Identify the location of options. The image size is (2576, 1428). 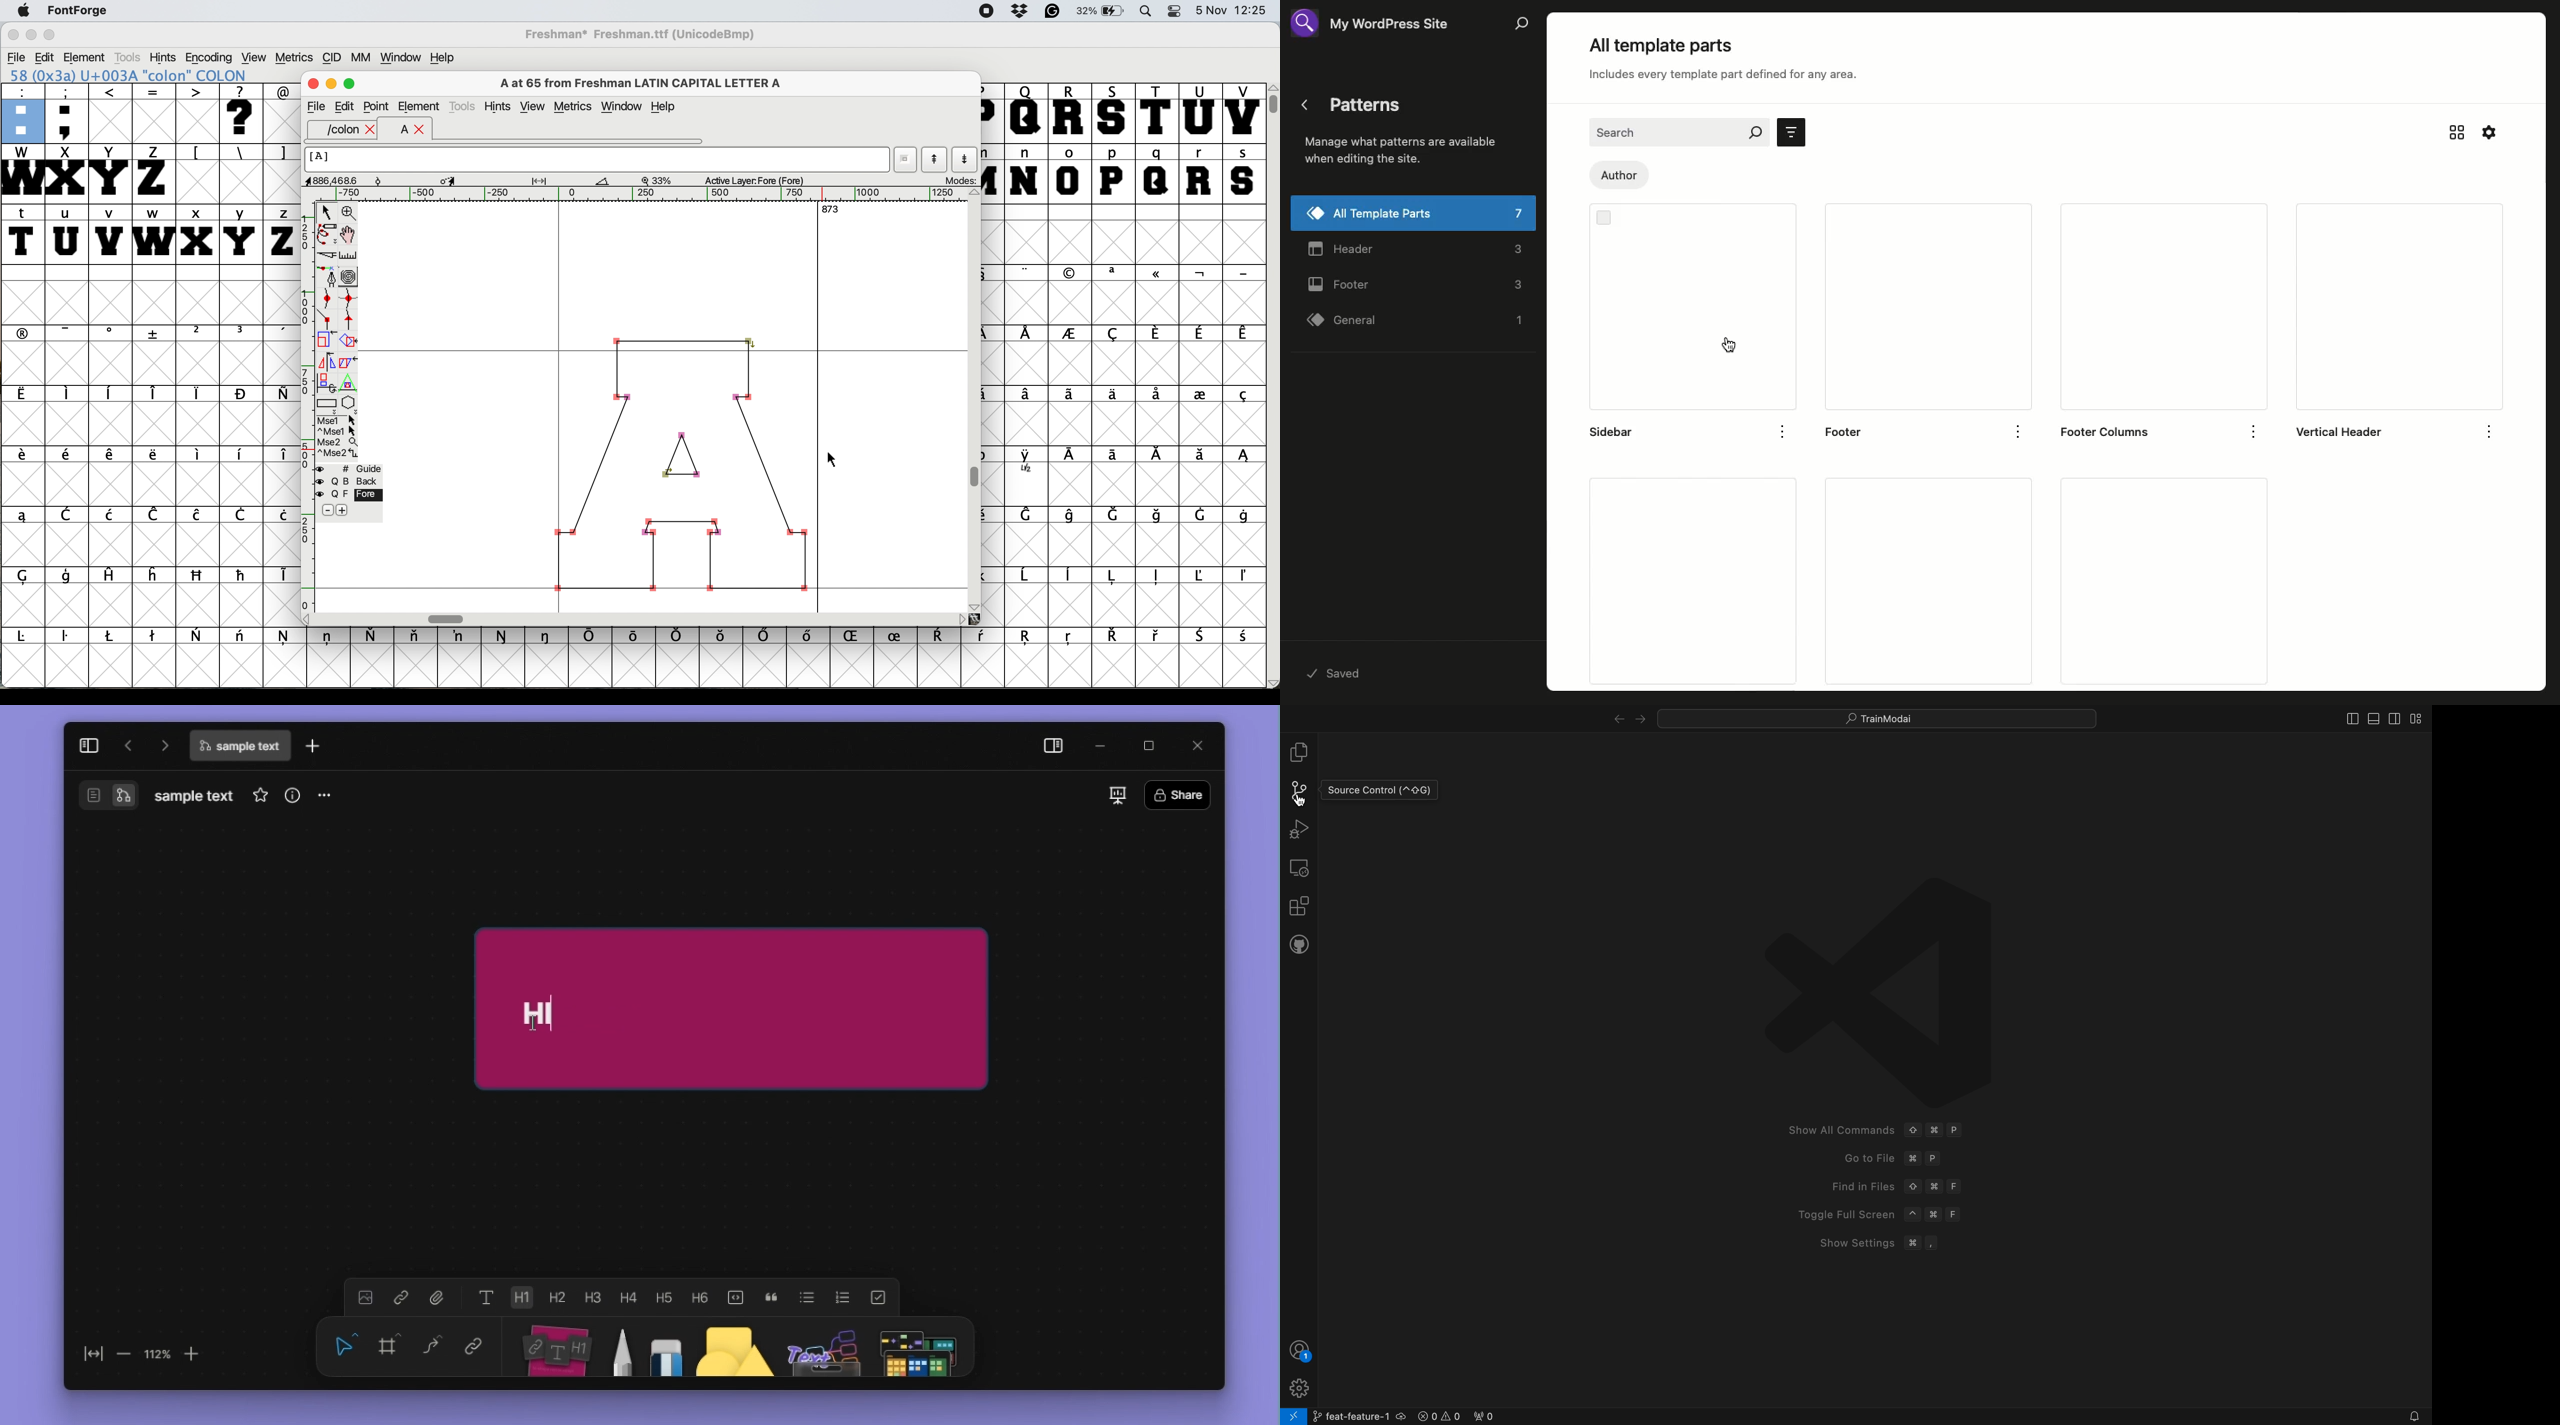
(2492, 433).